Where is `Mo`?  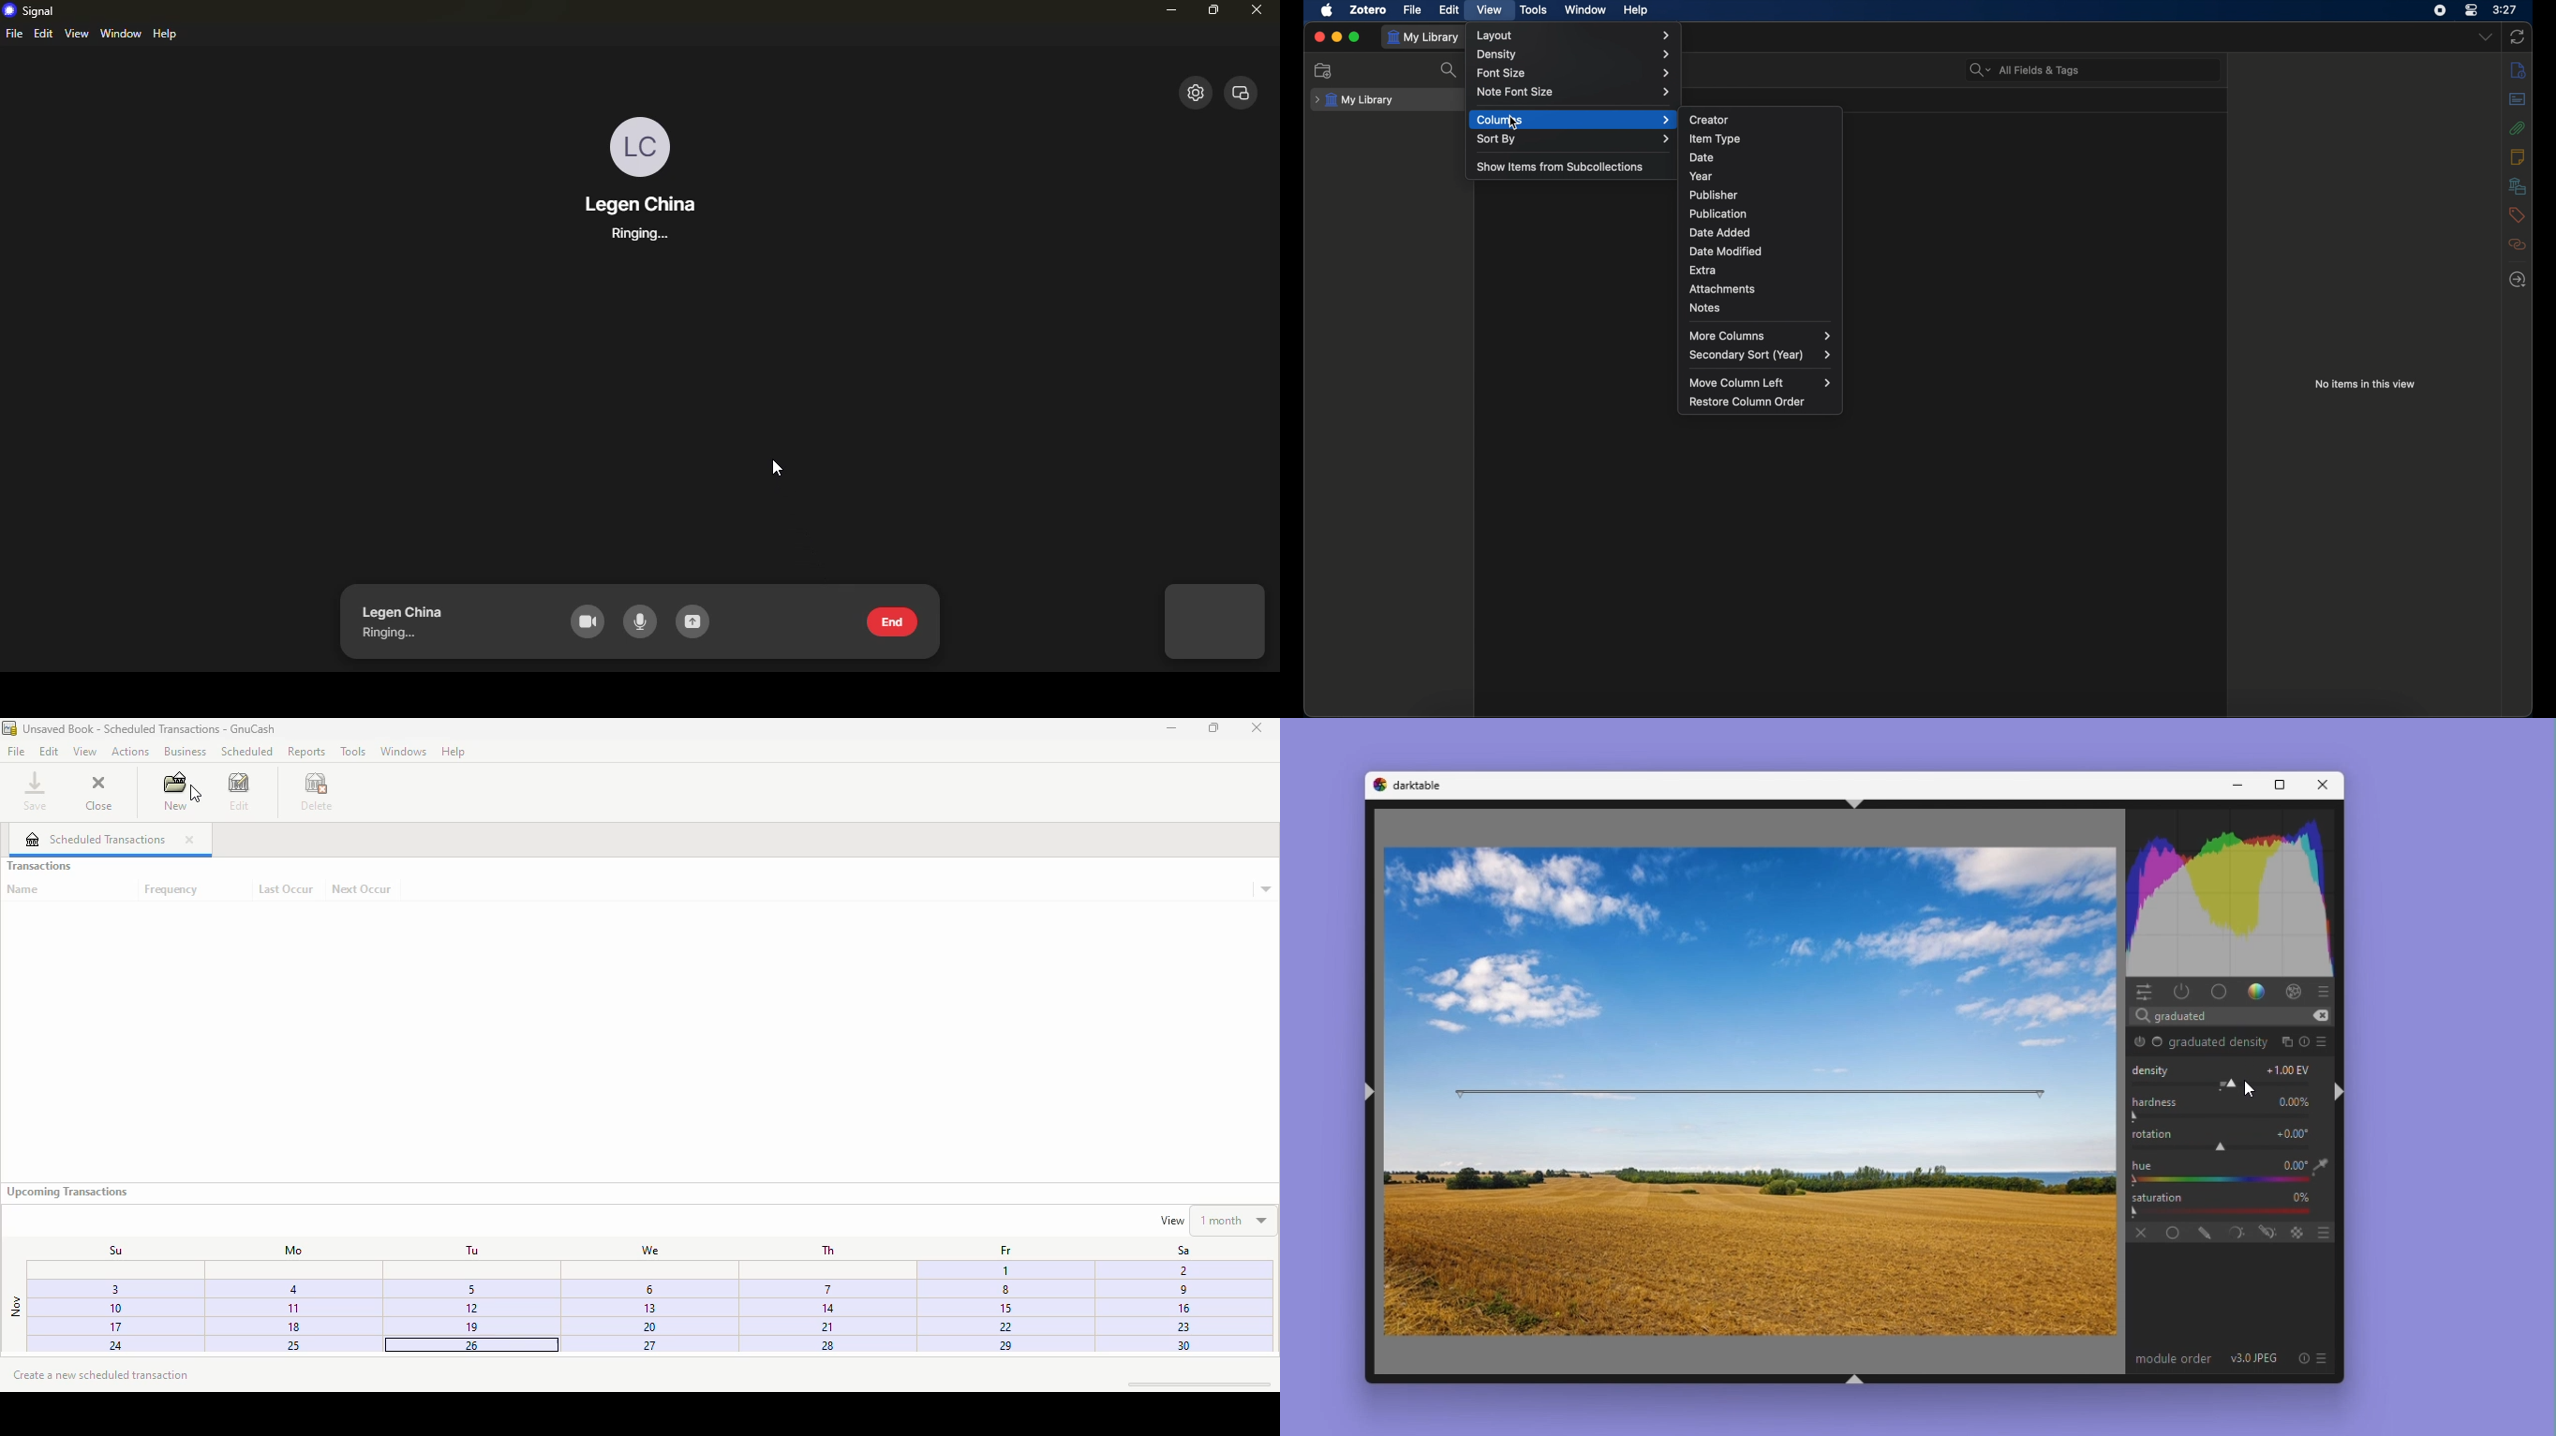 Mo is located at coordinates (288, 1251).